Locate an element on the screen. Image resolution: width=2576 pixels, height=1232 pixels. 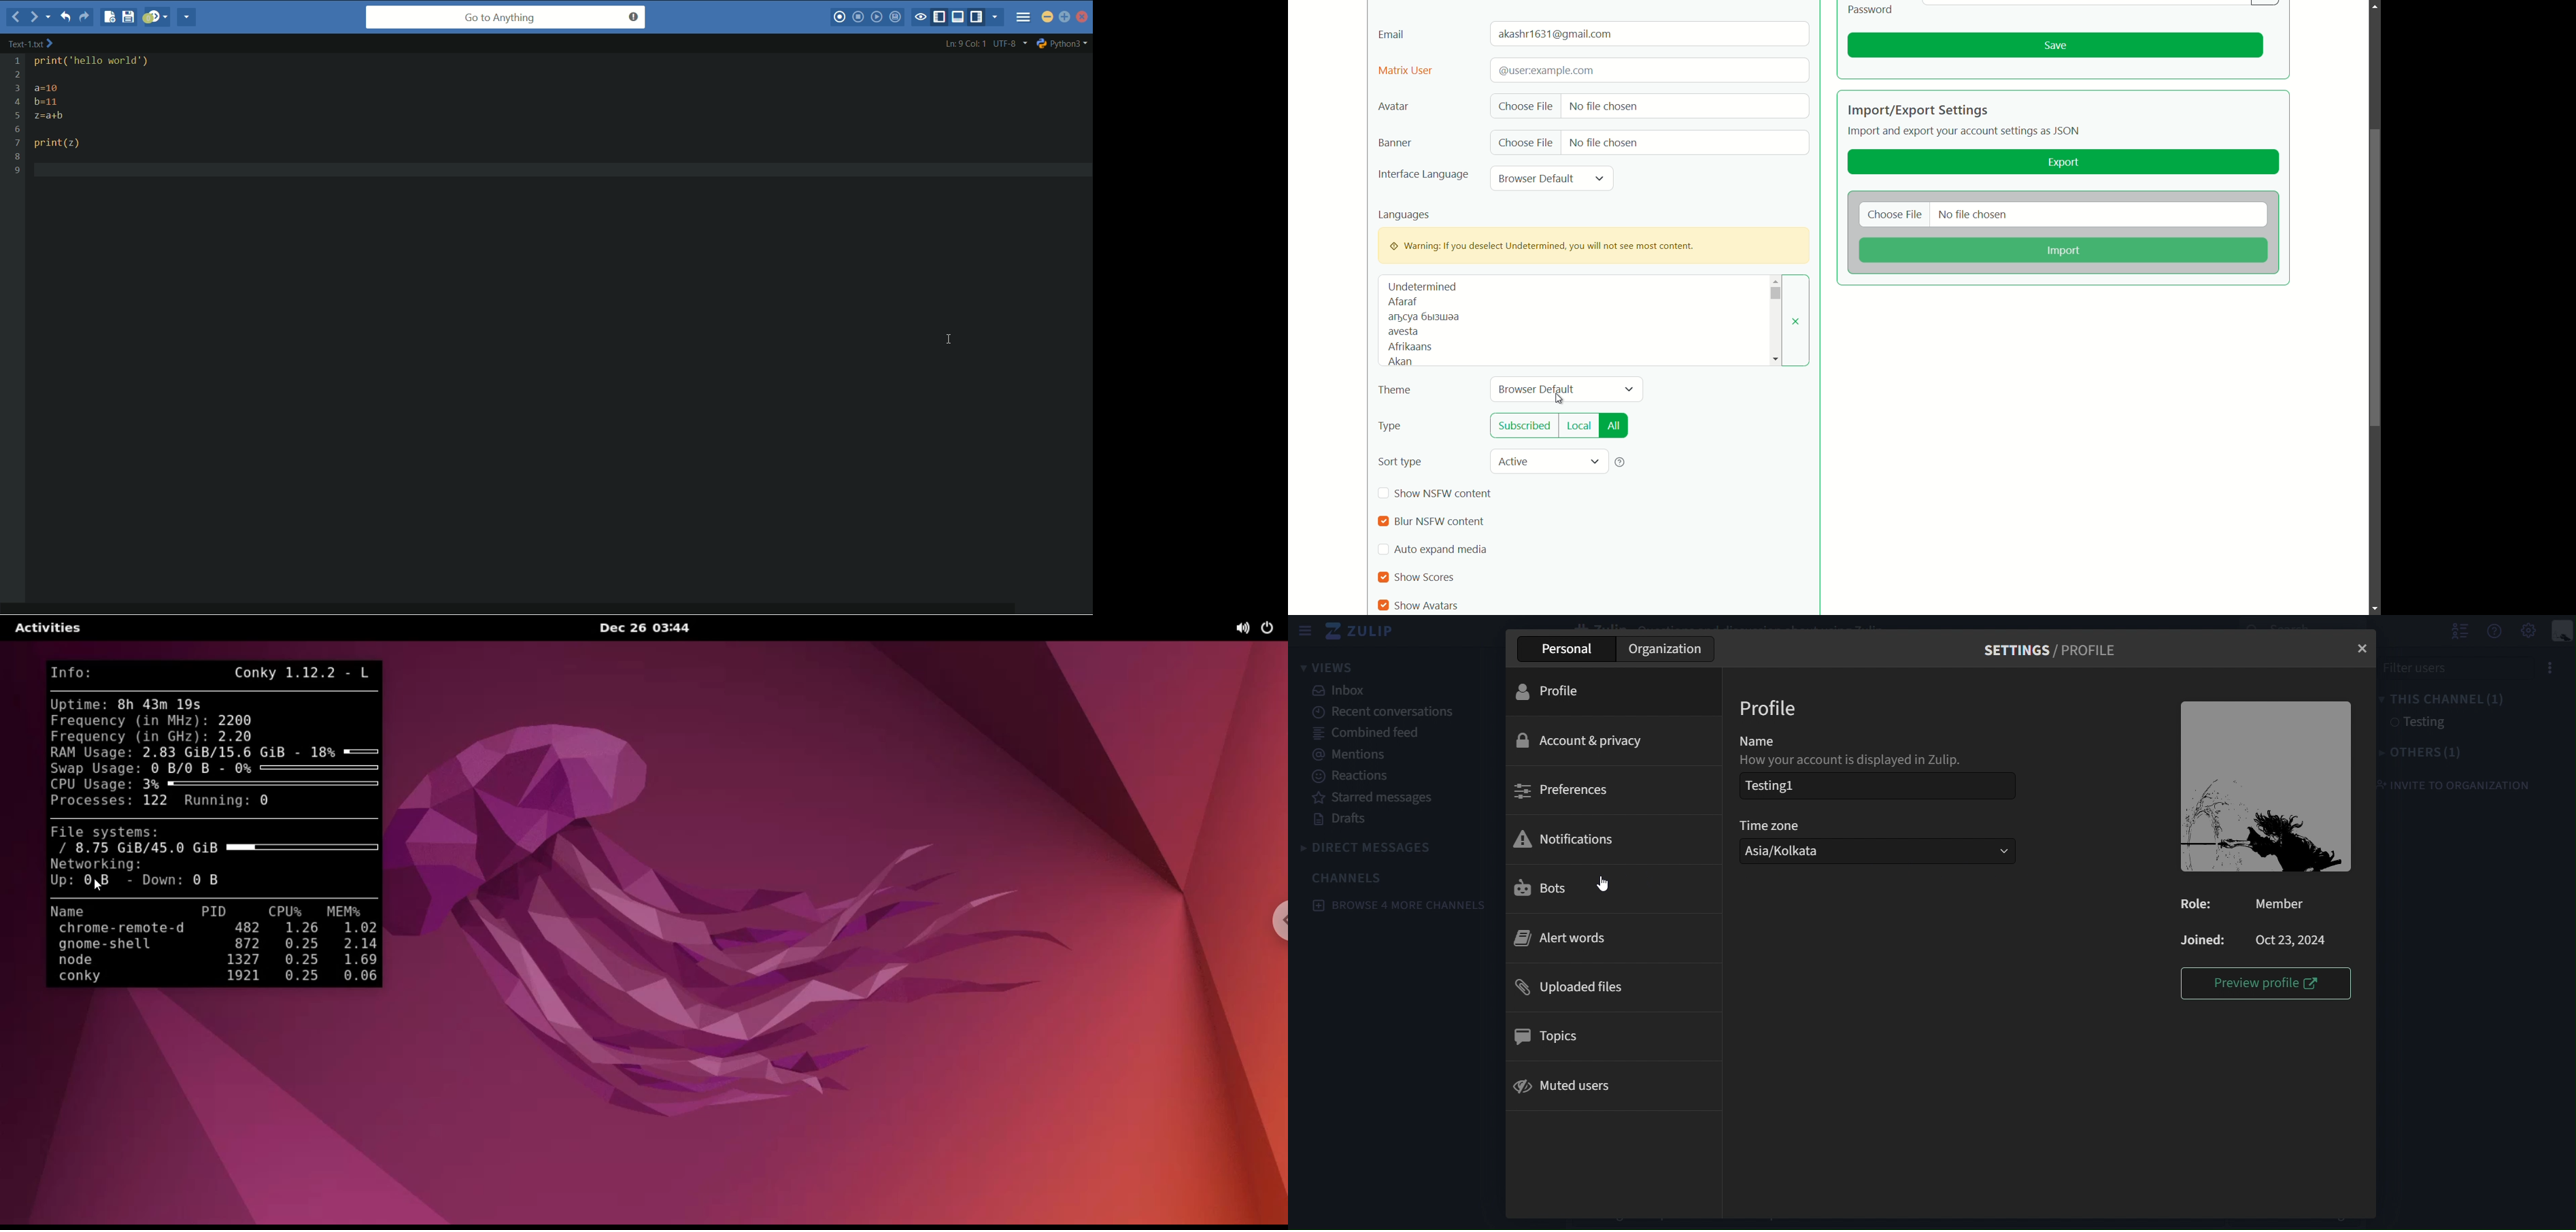
others is located at coordinates (2426, 753).